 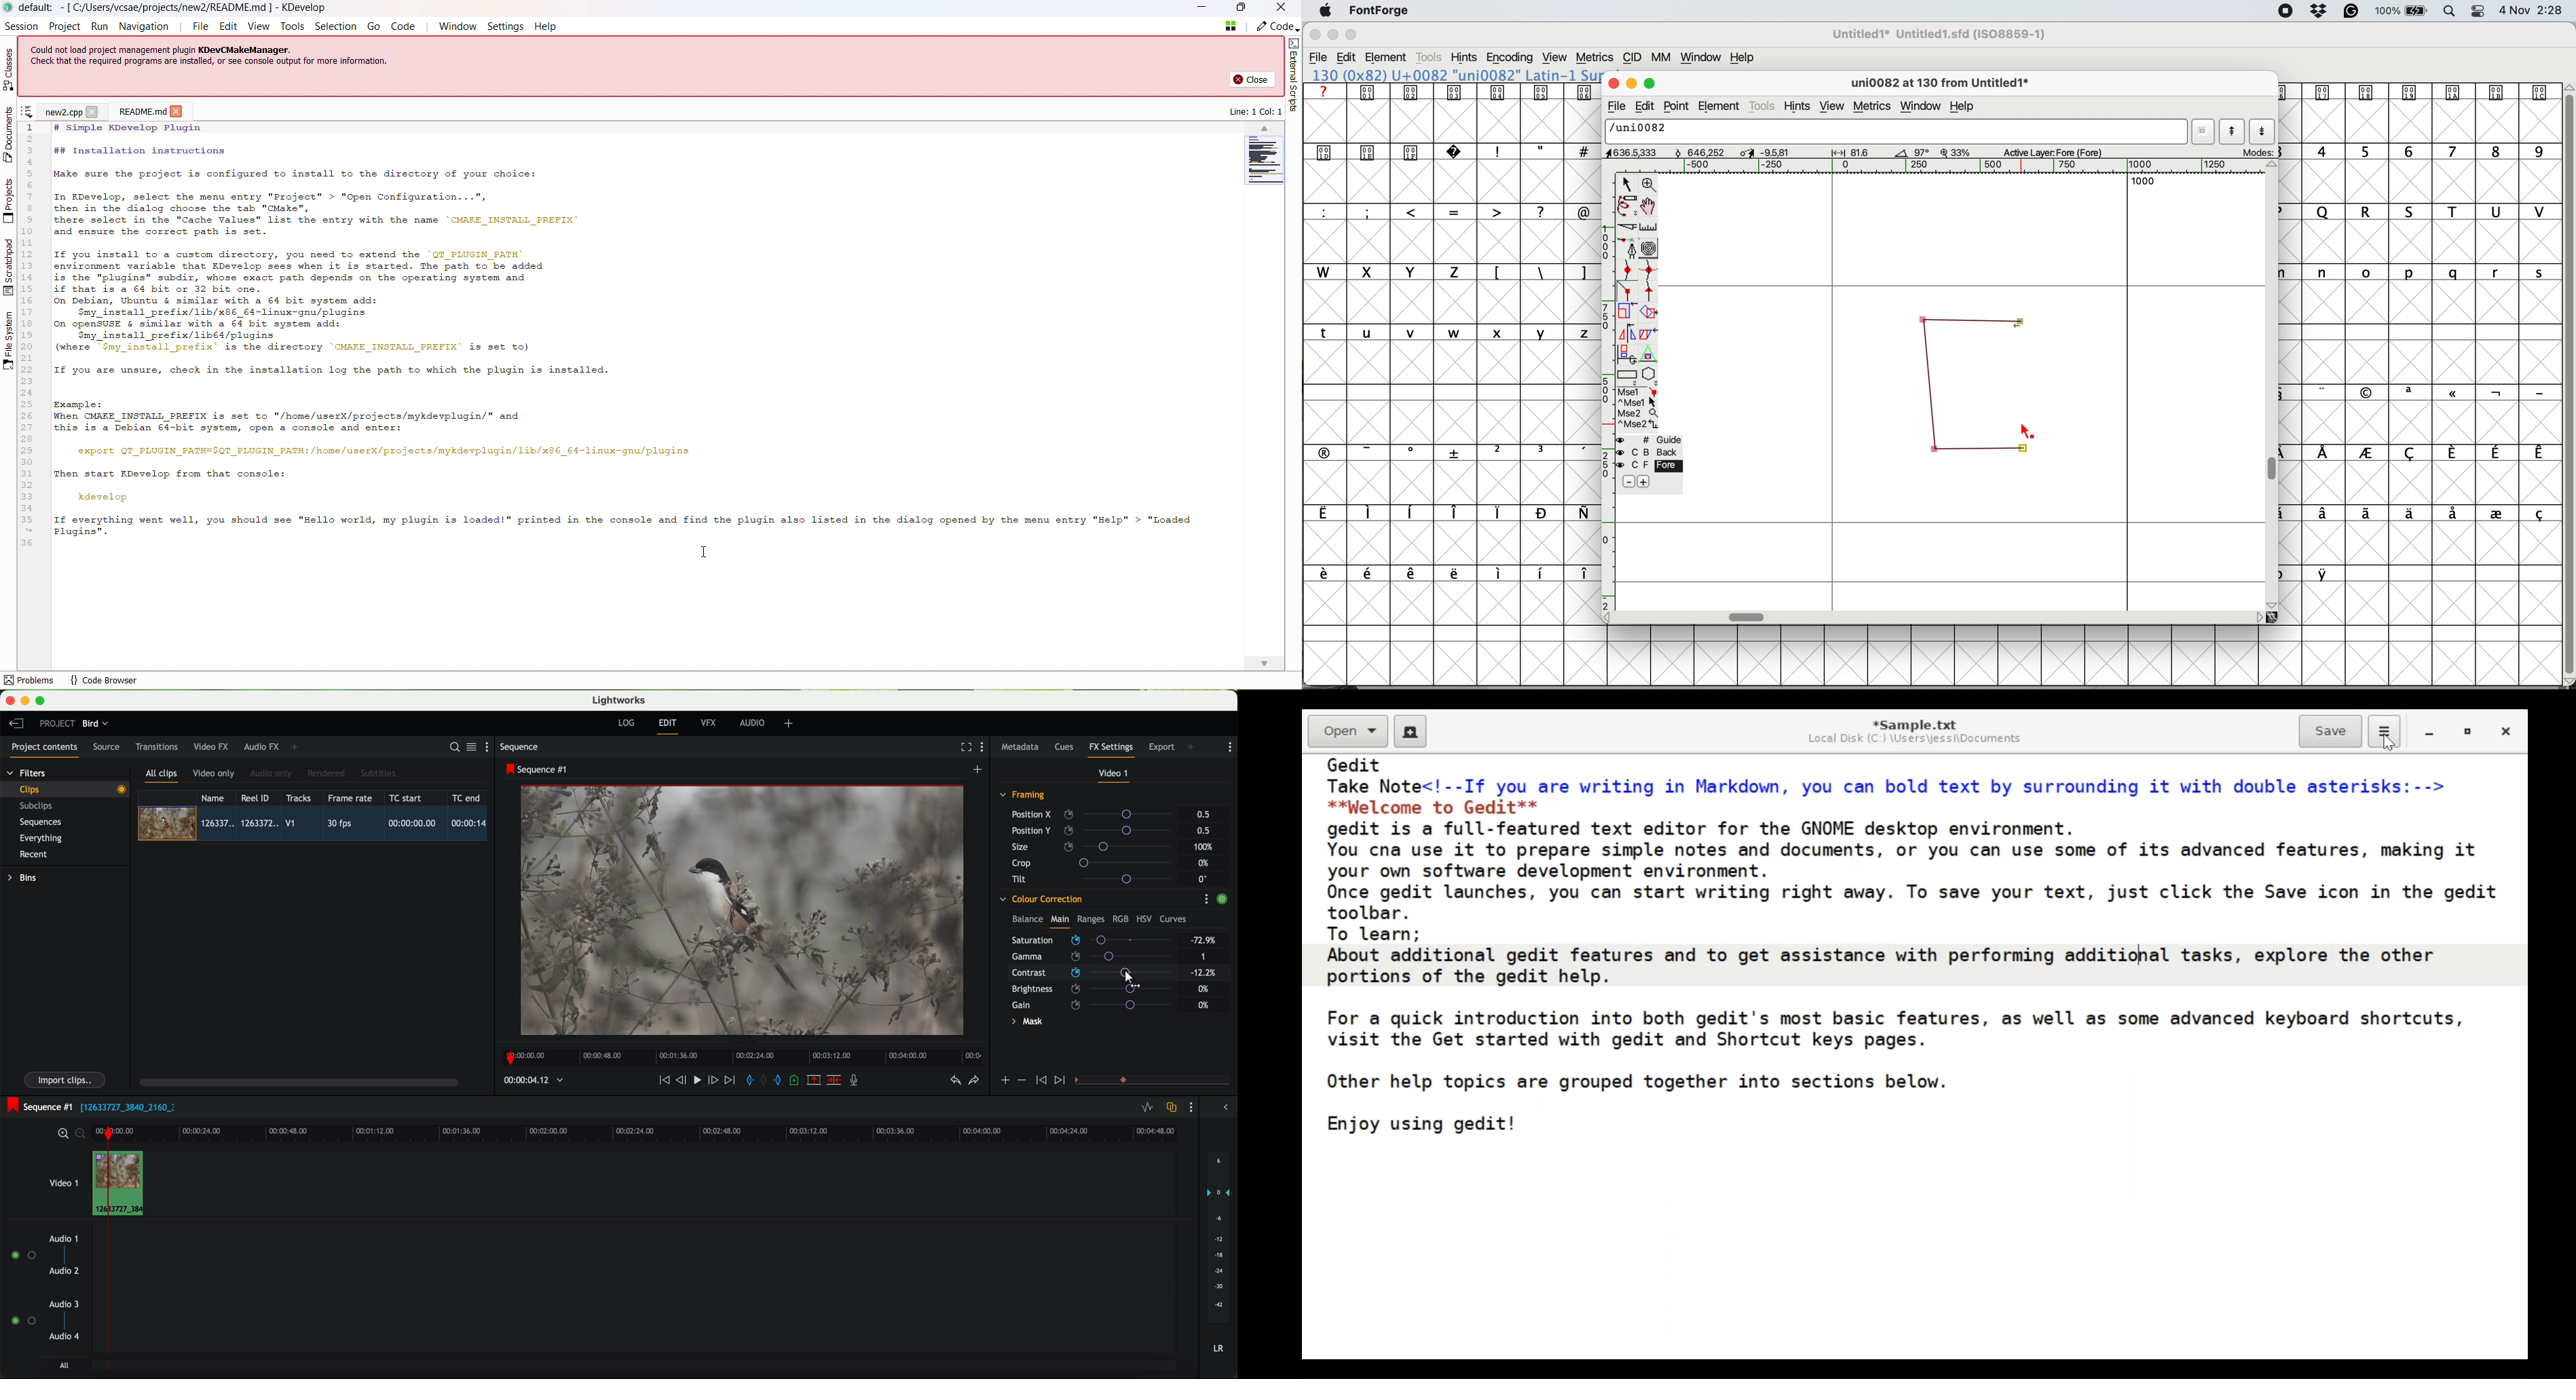 What do you see at coordinates (1092, 974) in the screenshot?
I see `click on contrast` at bounding box center [1092, 974].